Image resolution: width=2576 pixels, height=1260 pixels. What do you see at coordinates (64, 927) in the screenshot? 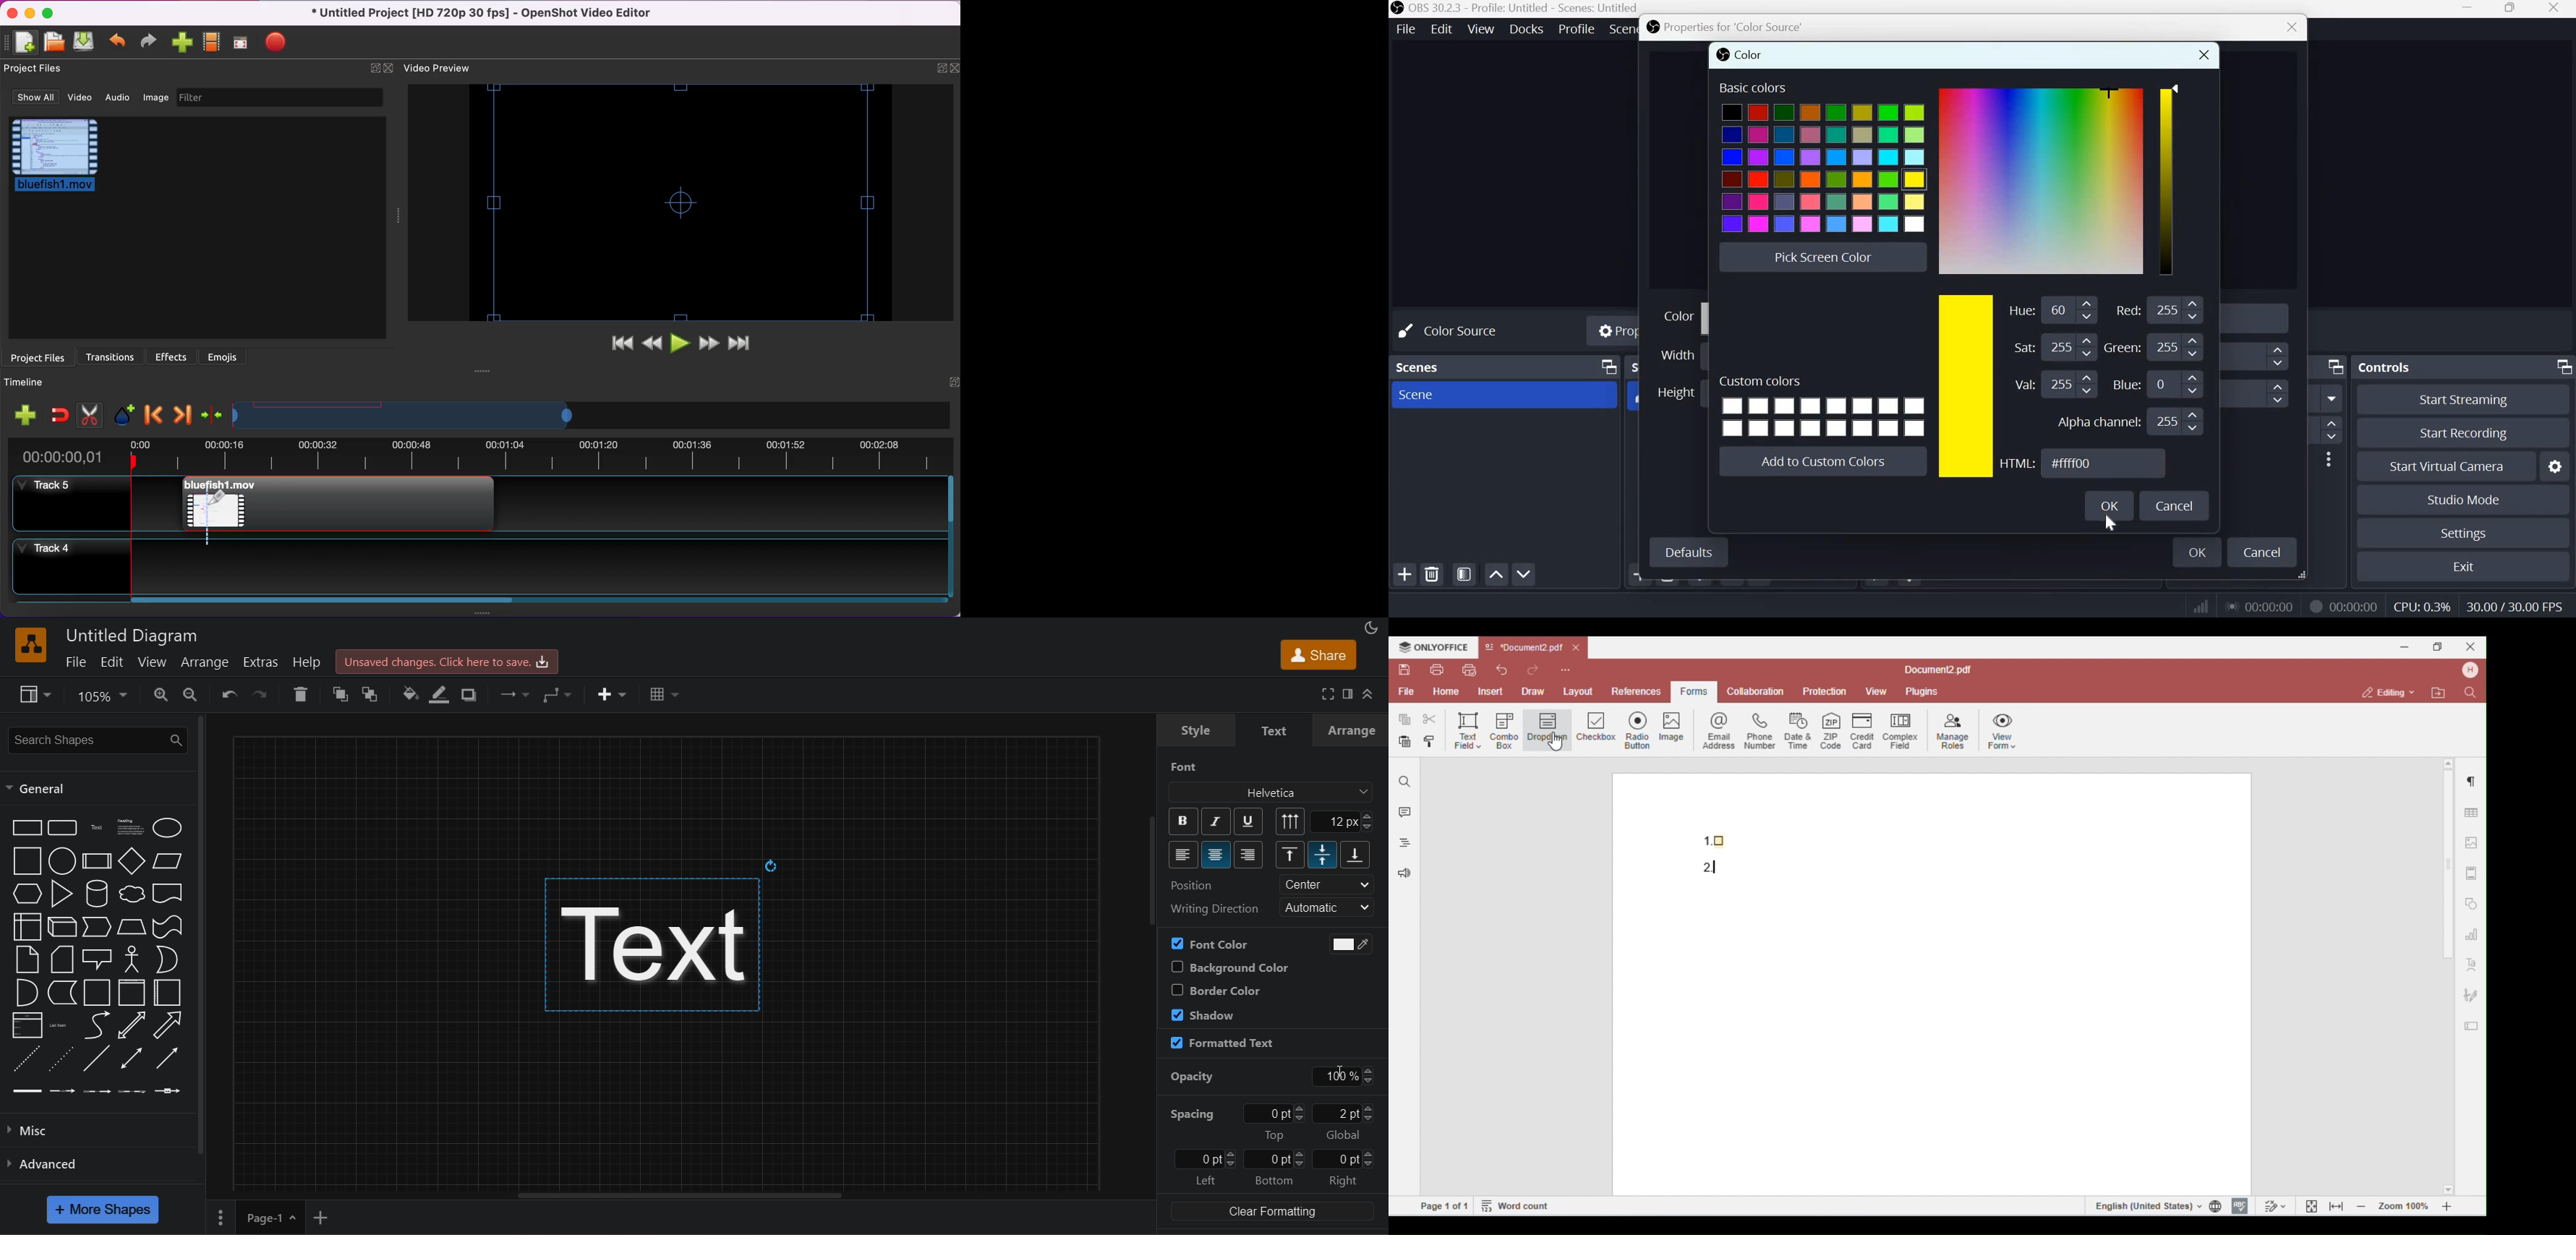
I see `cube` at bounding box center [64, 927].